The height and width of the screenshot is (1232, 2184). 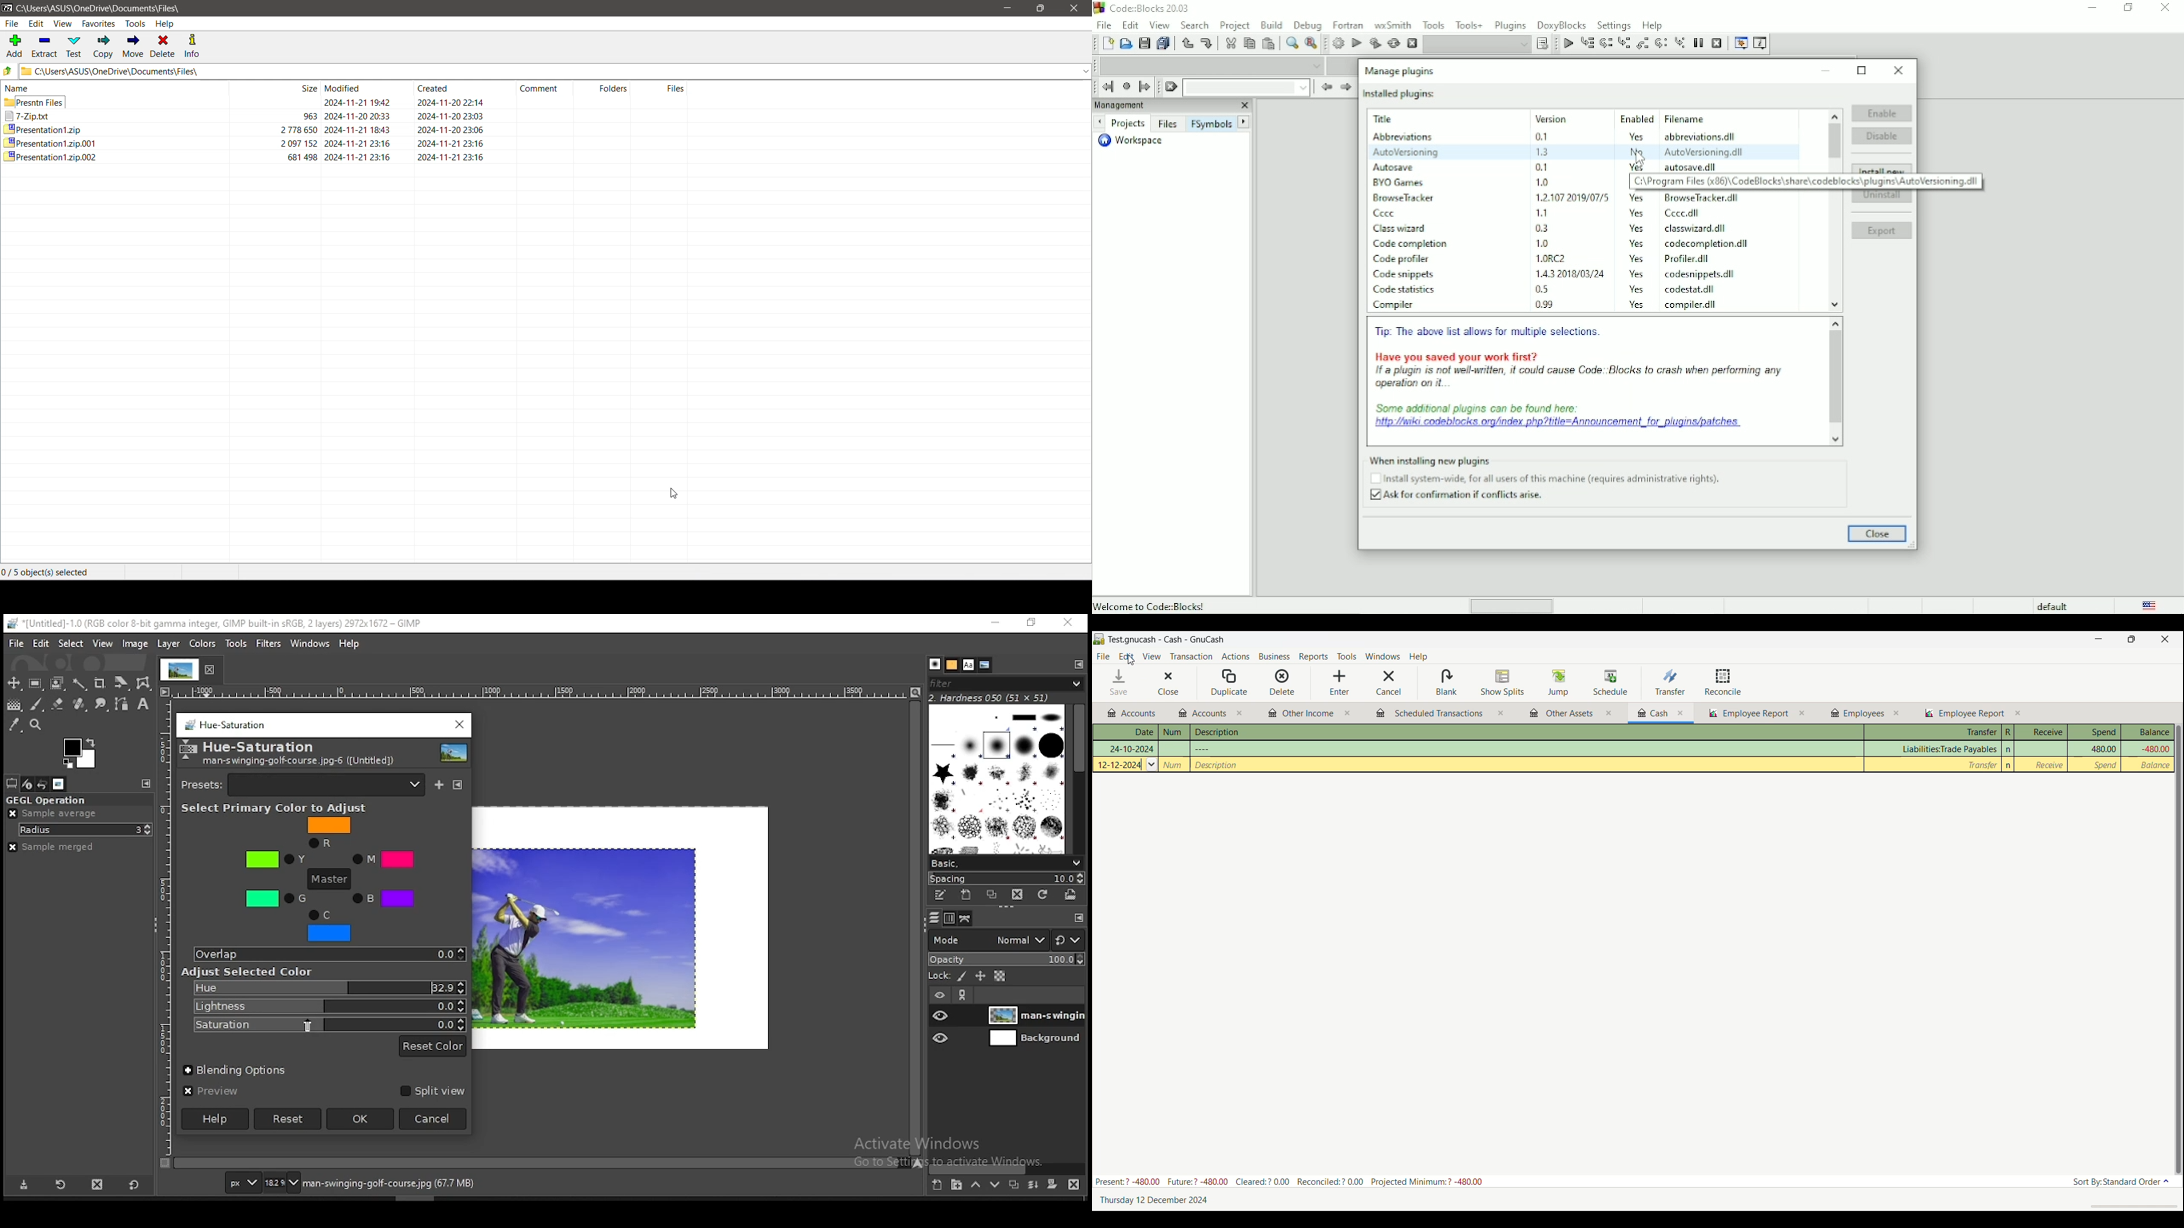 I want to click on Drop down, so click(x=1477, y=45).